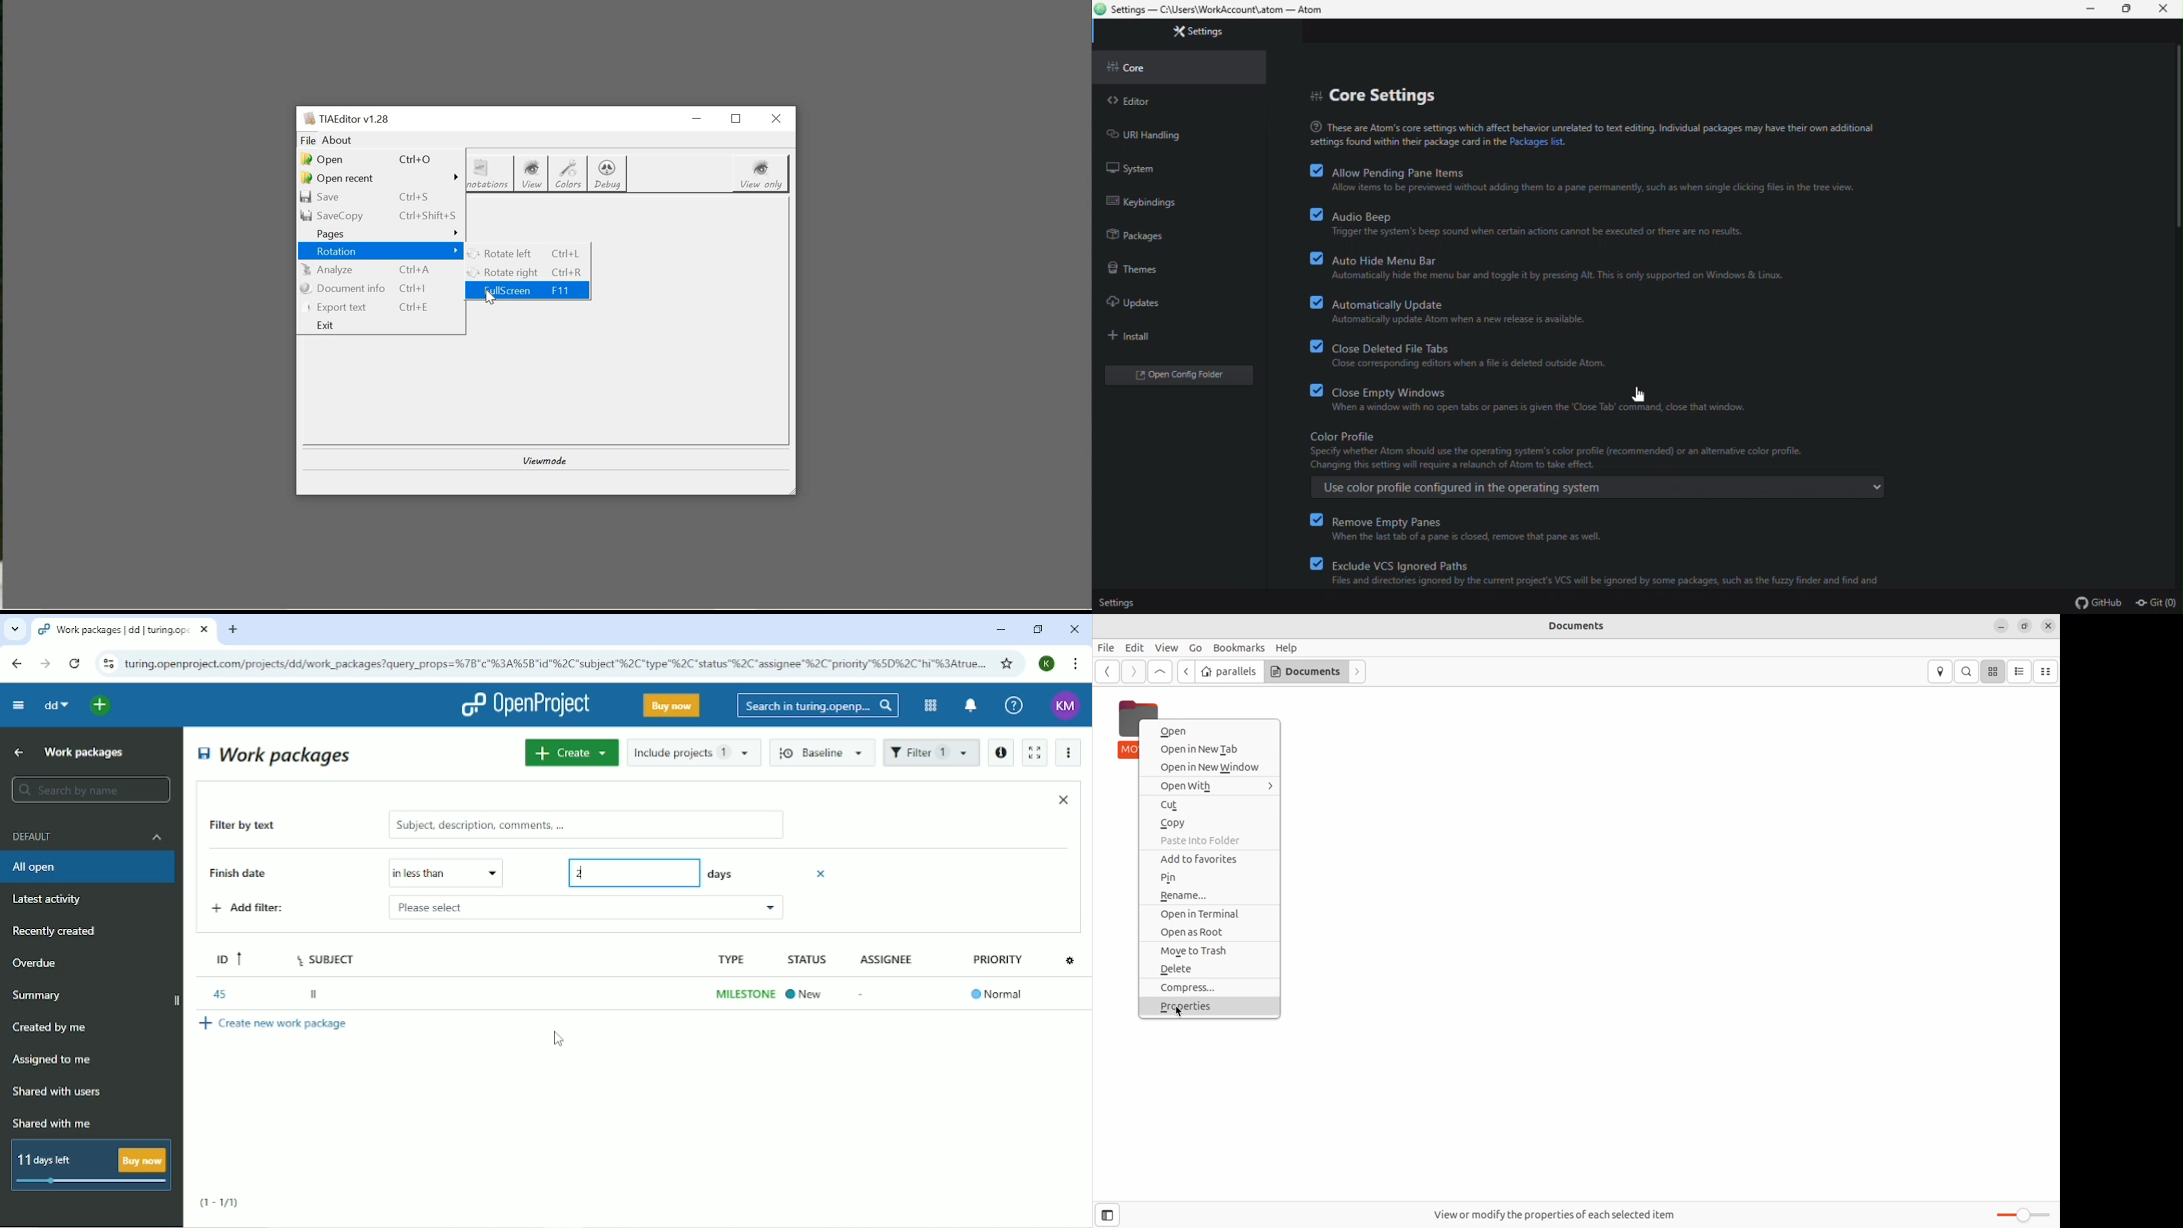 This screenshot has width=2184, height=1232. I want to click on Account, so click(1066, 706).